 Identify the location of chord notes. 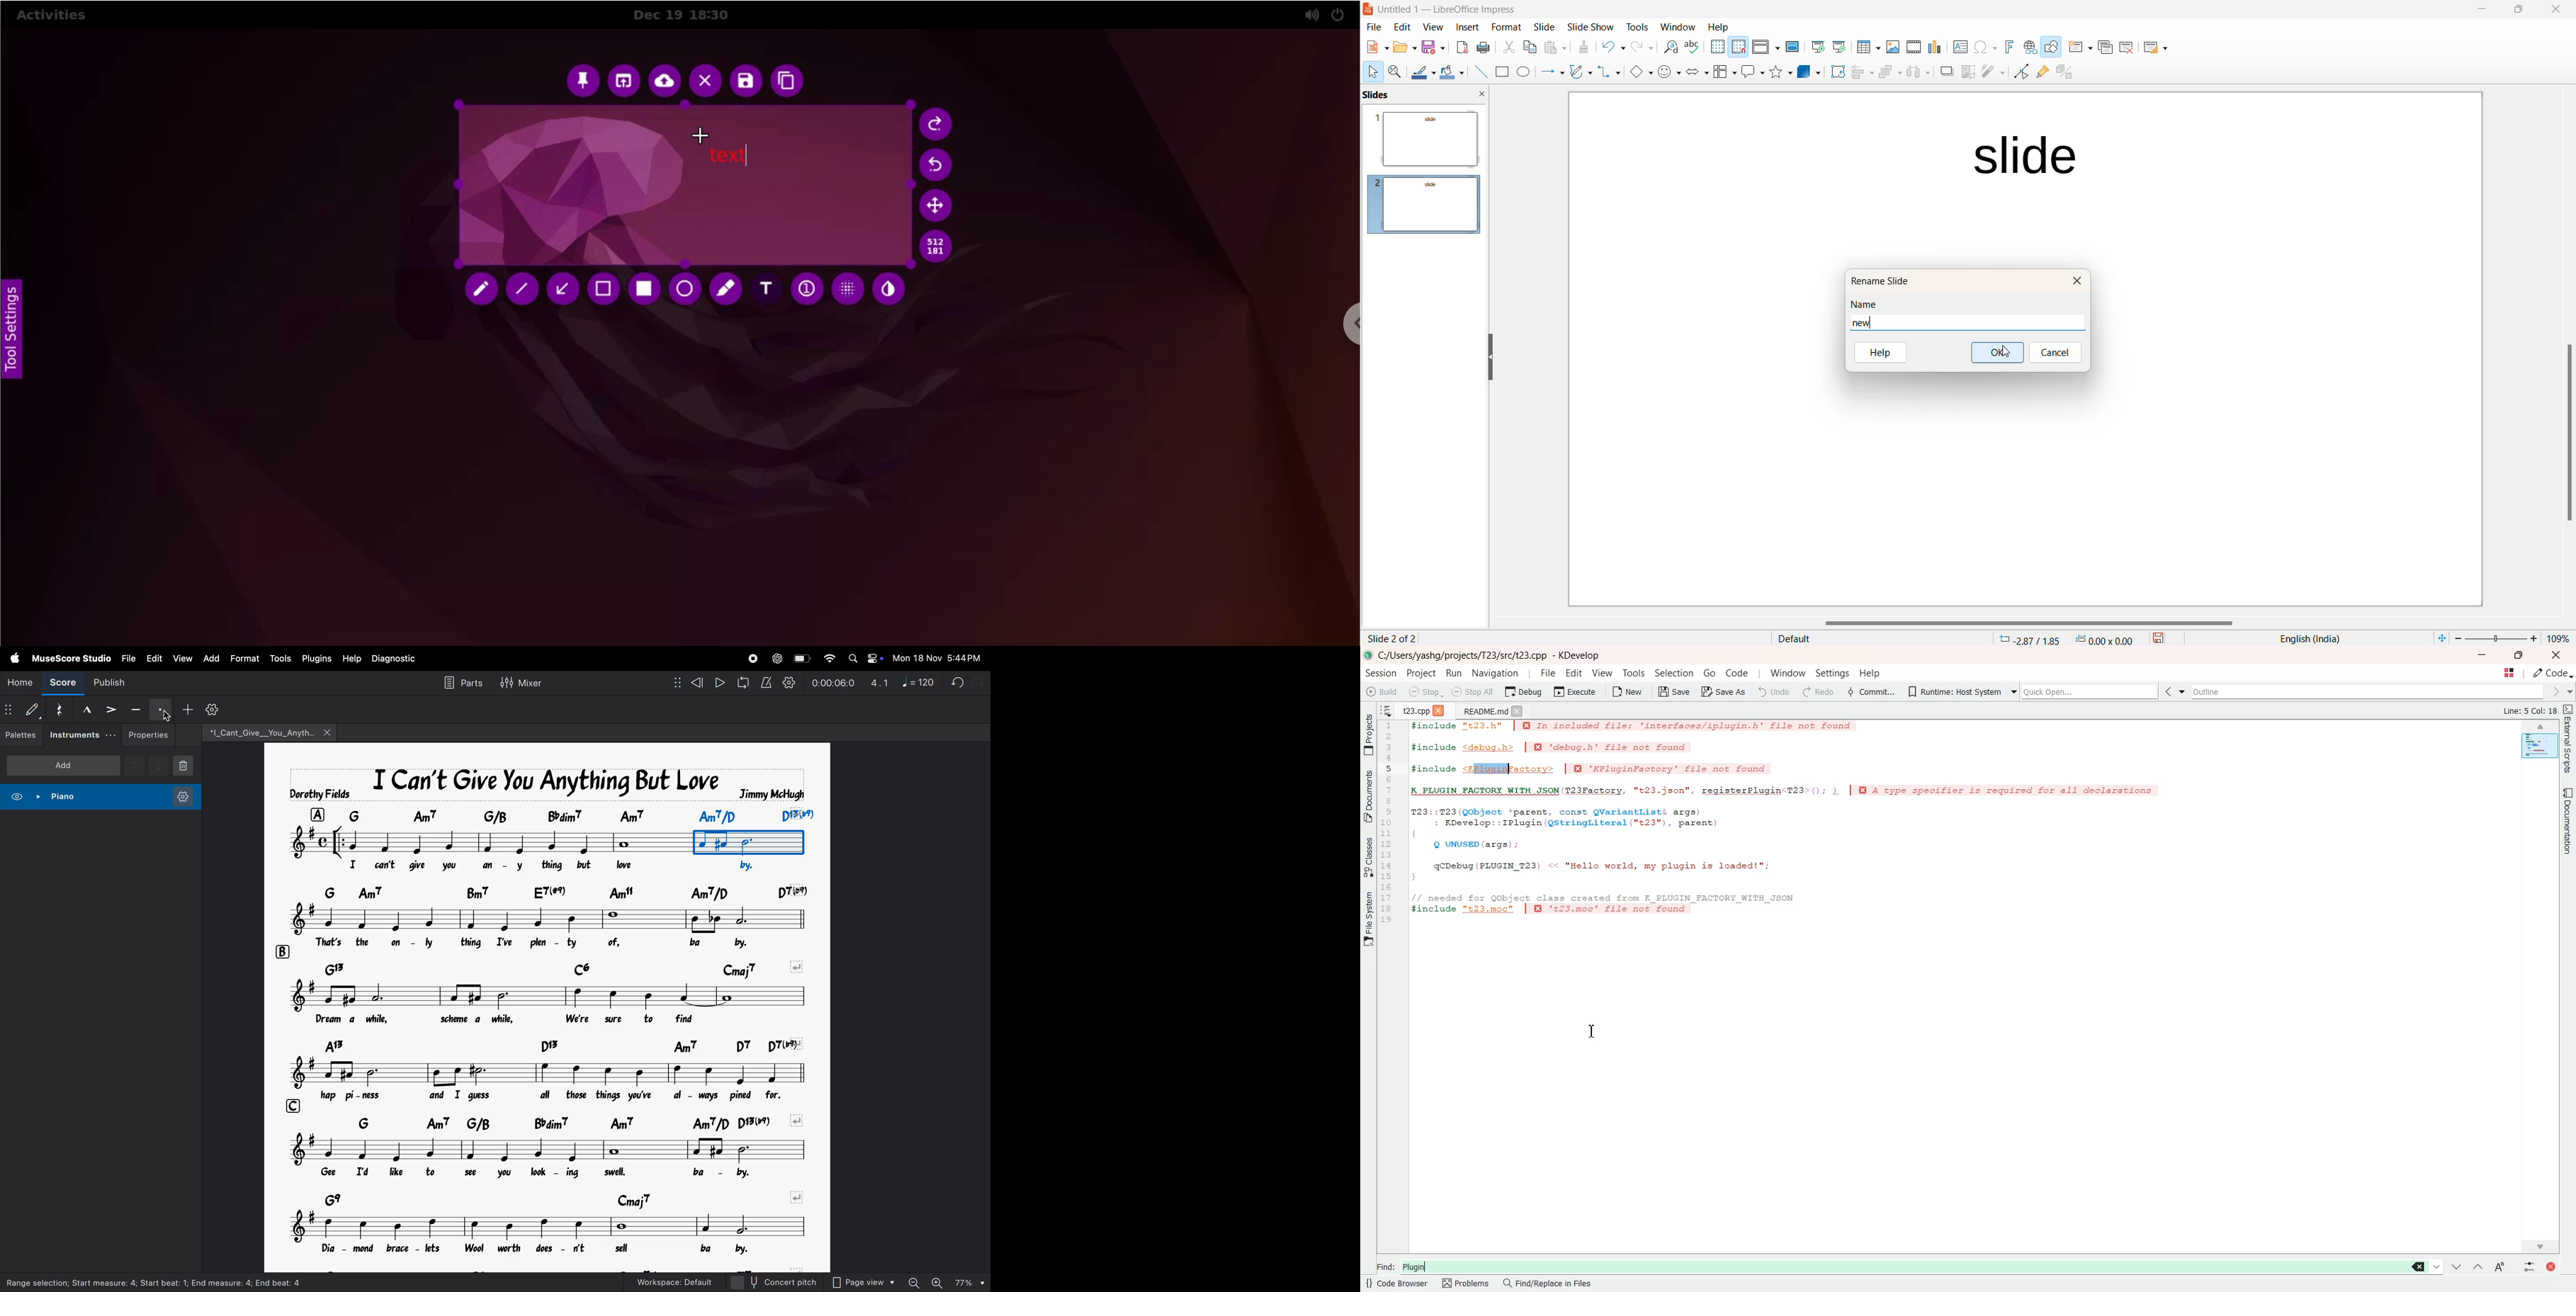
(567, 969).